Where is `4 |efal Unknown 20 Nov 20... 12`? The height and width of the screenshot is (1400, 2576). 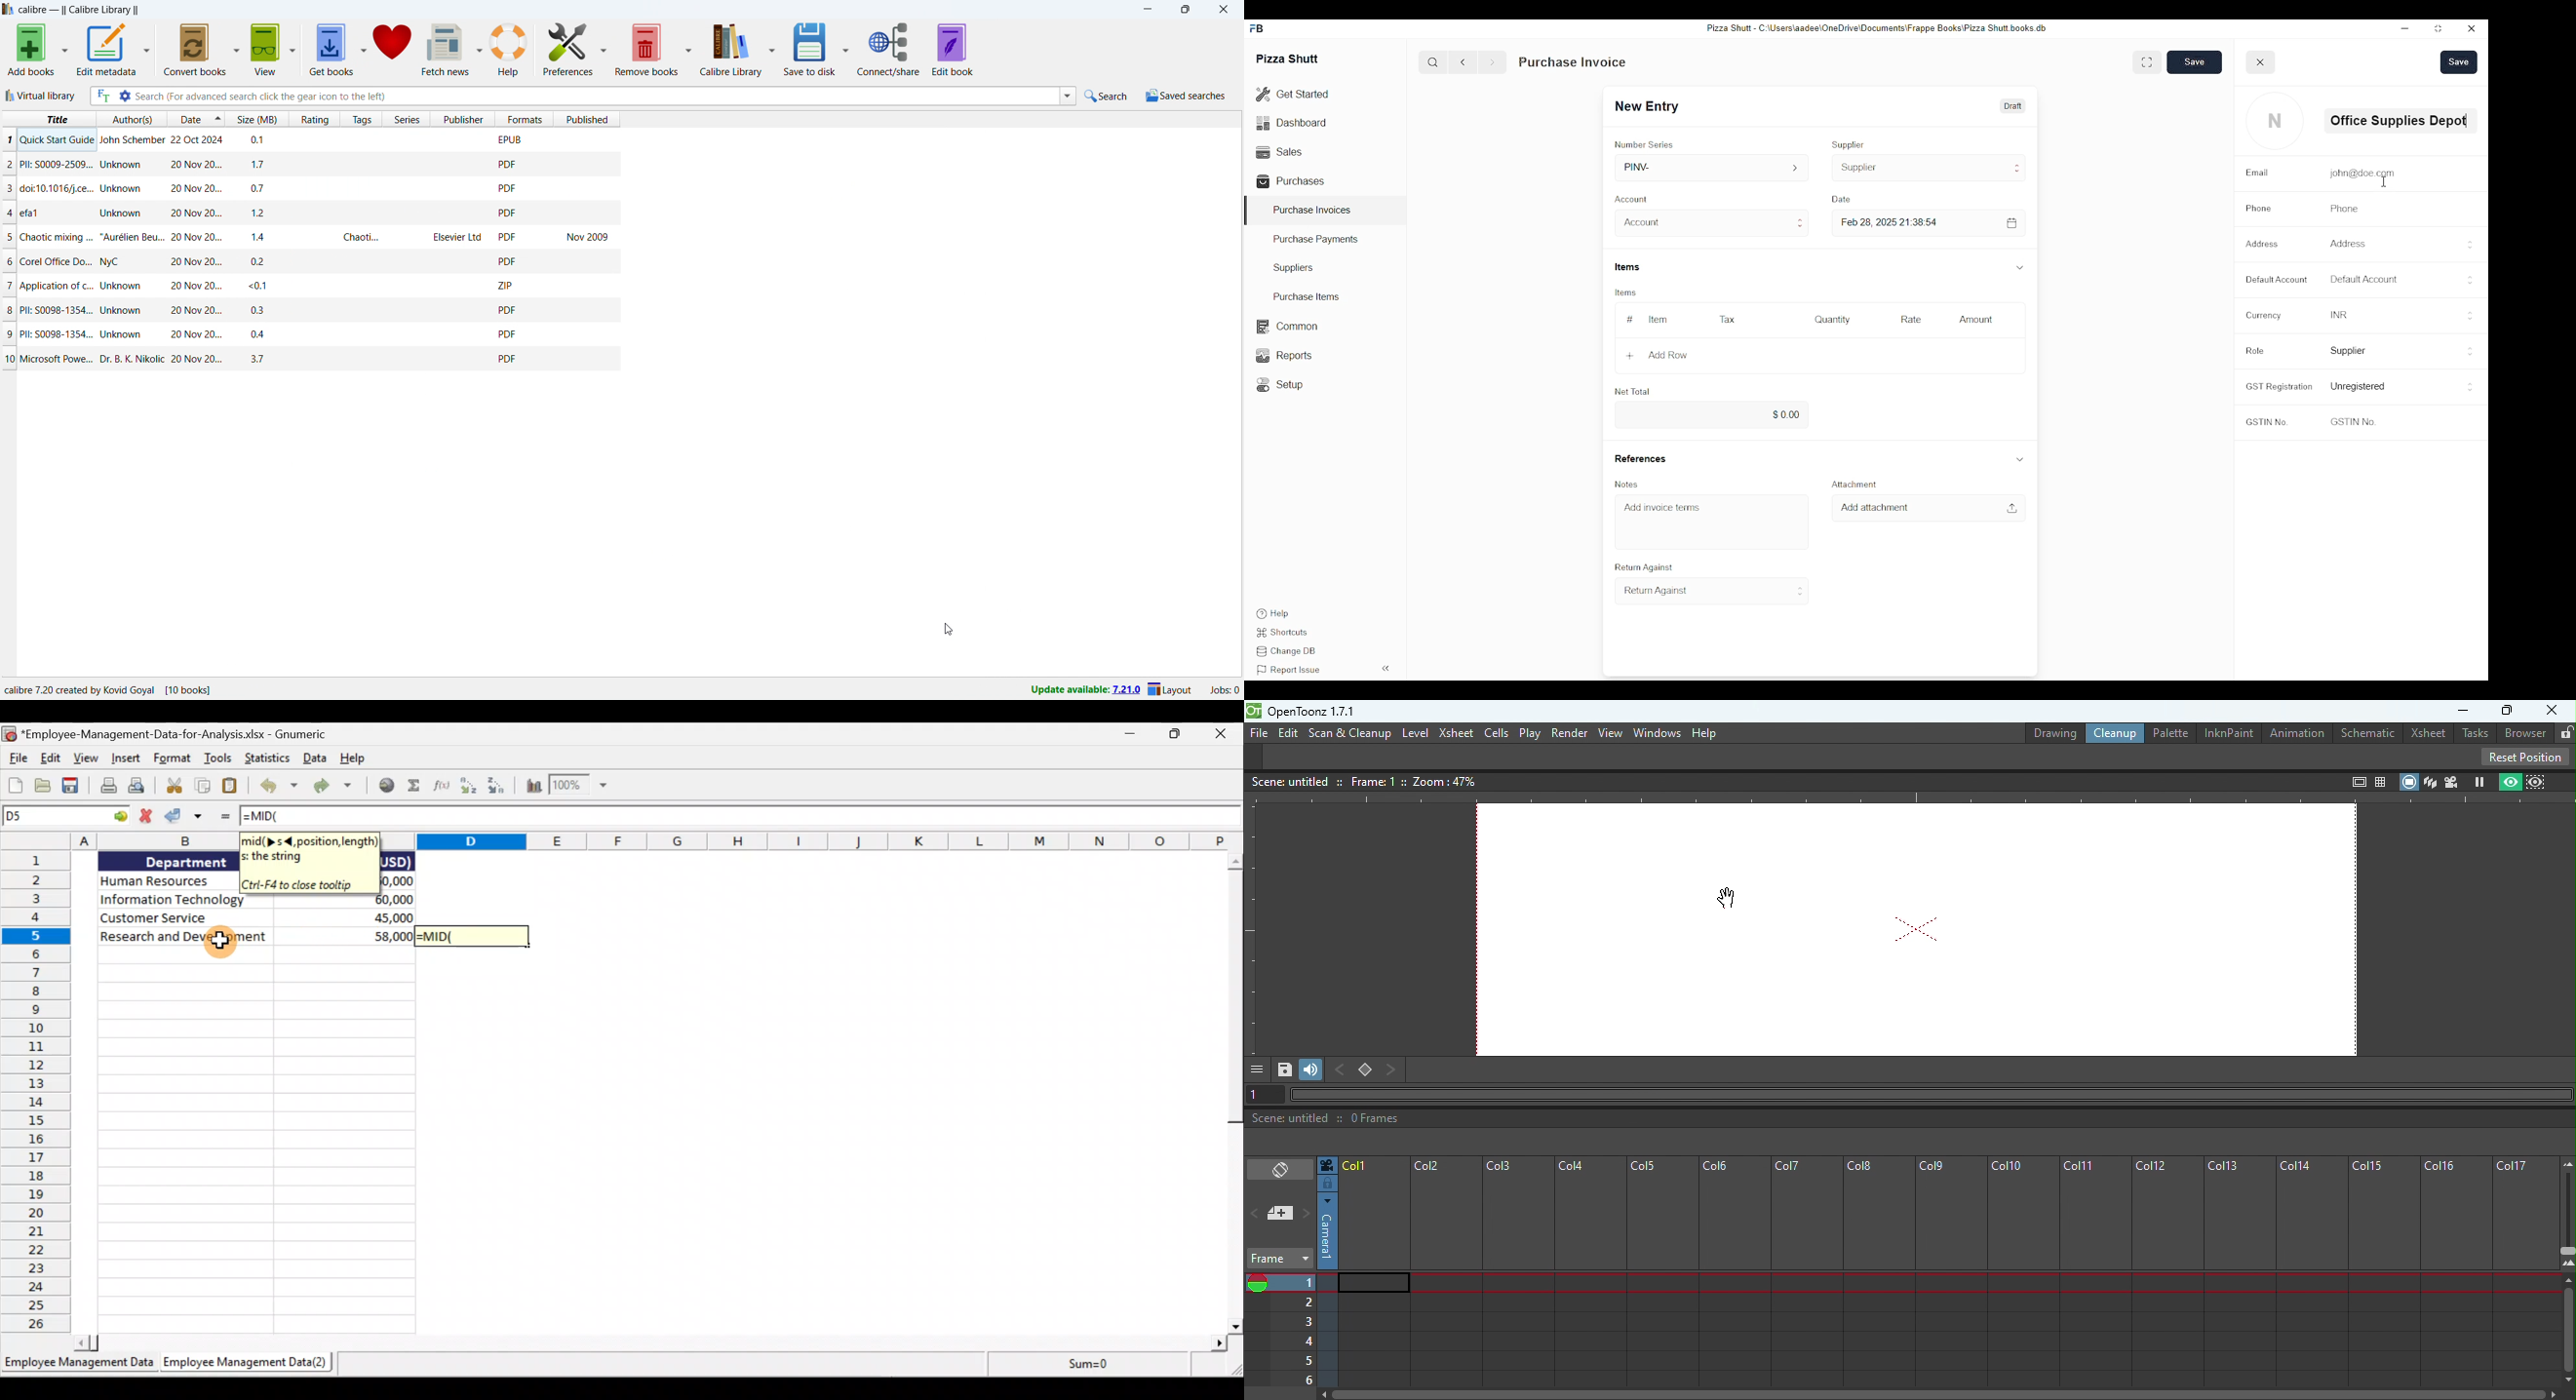 4 |efal Unknown 20 Nov 20... 12 is located at coordinates (310, 210).